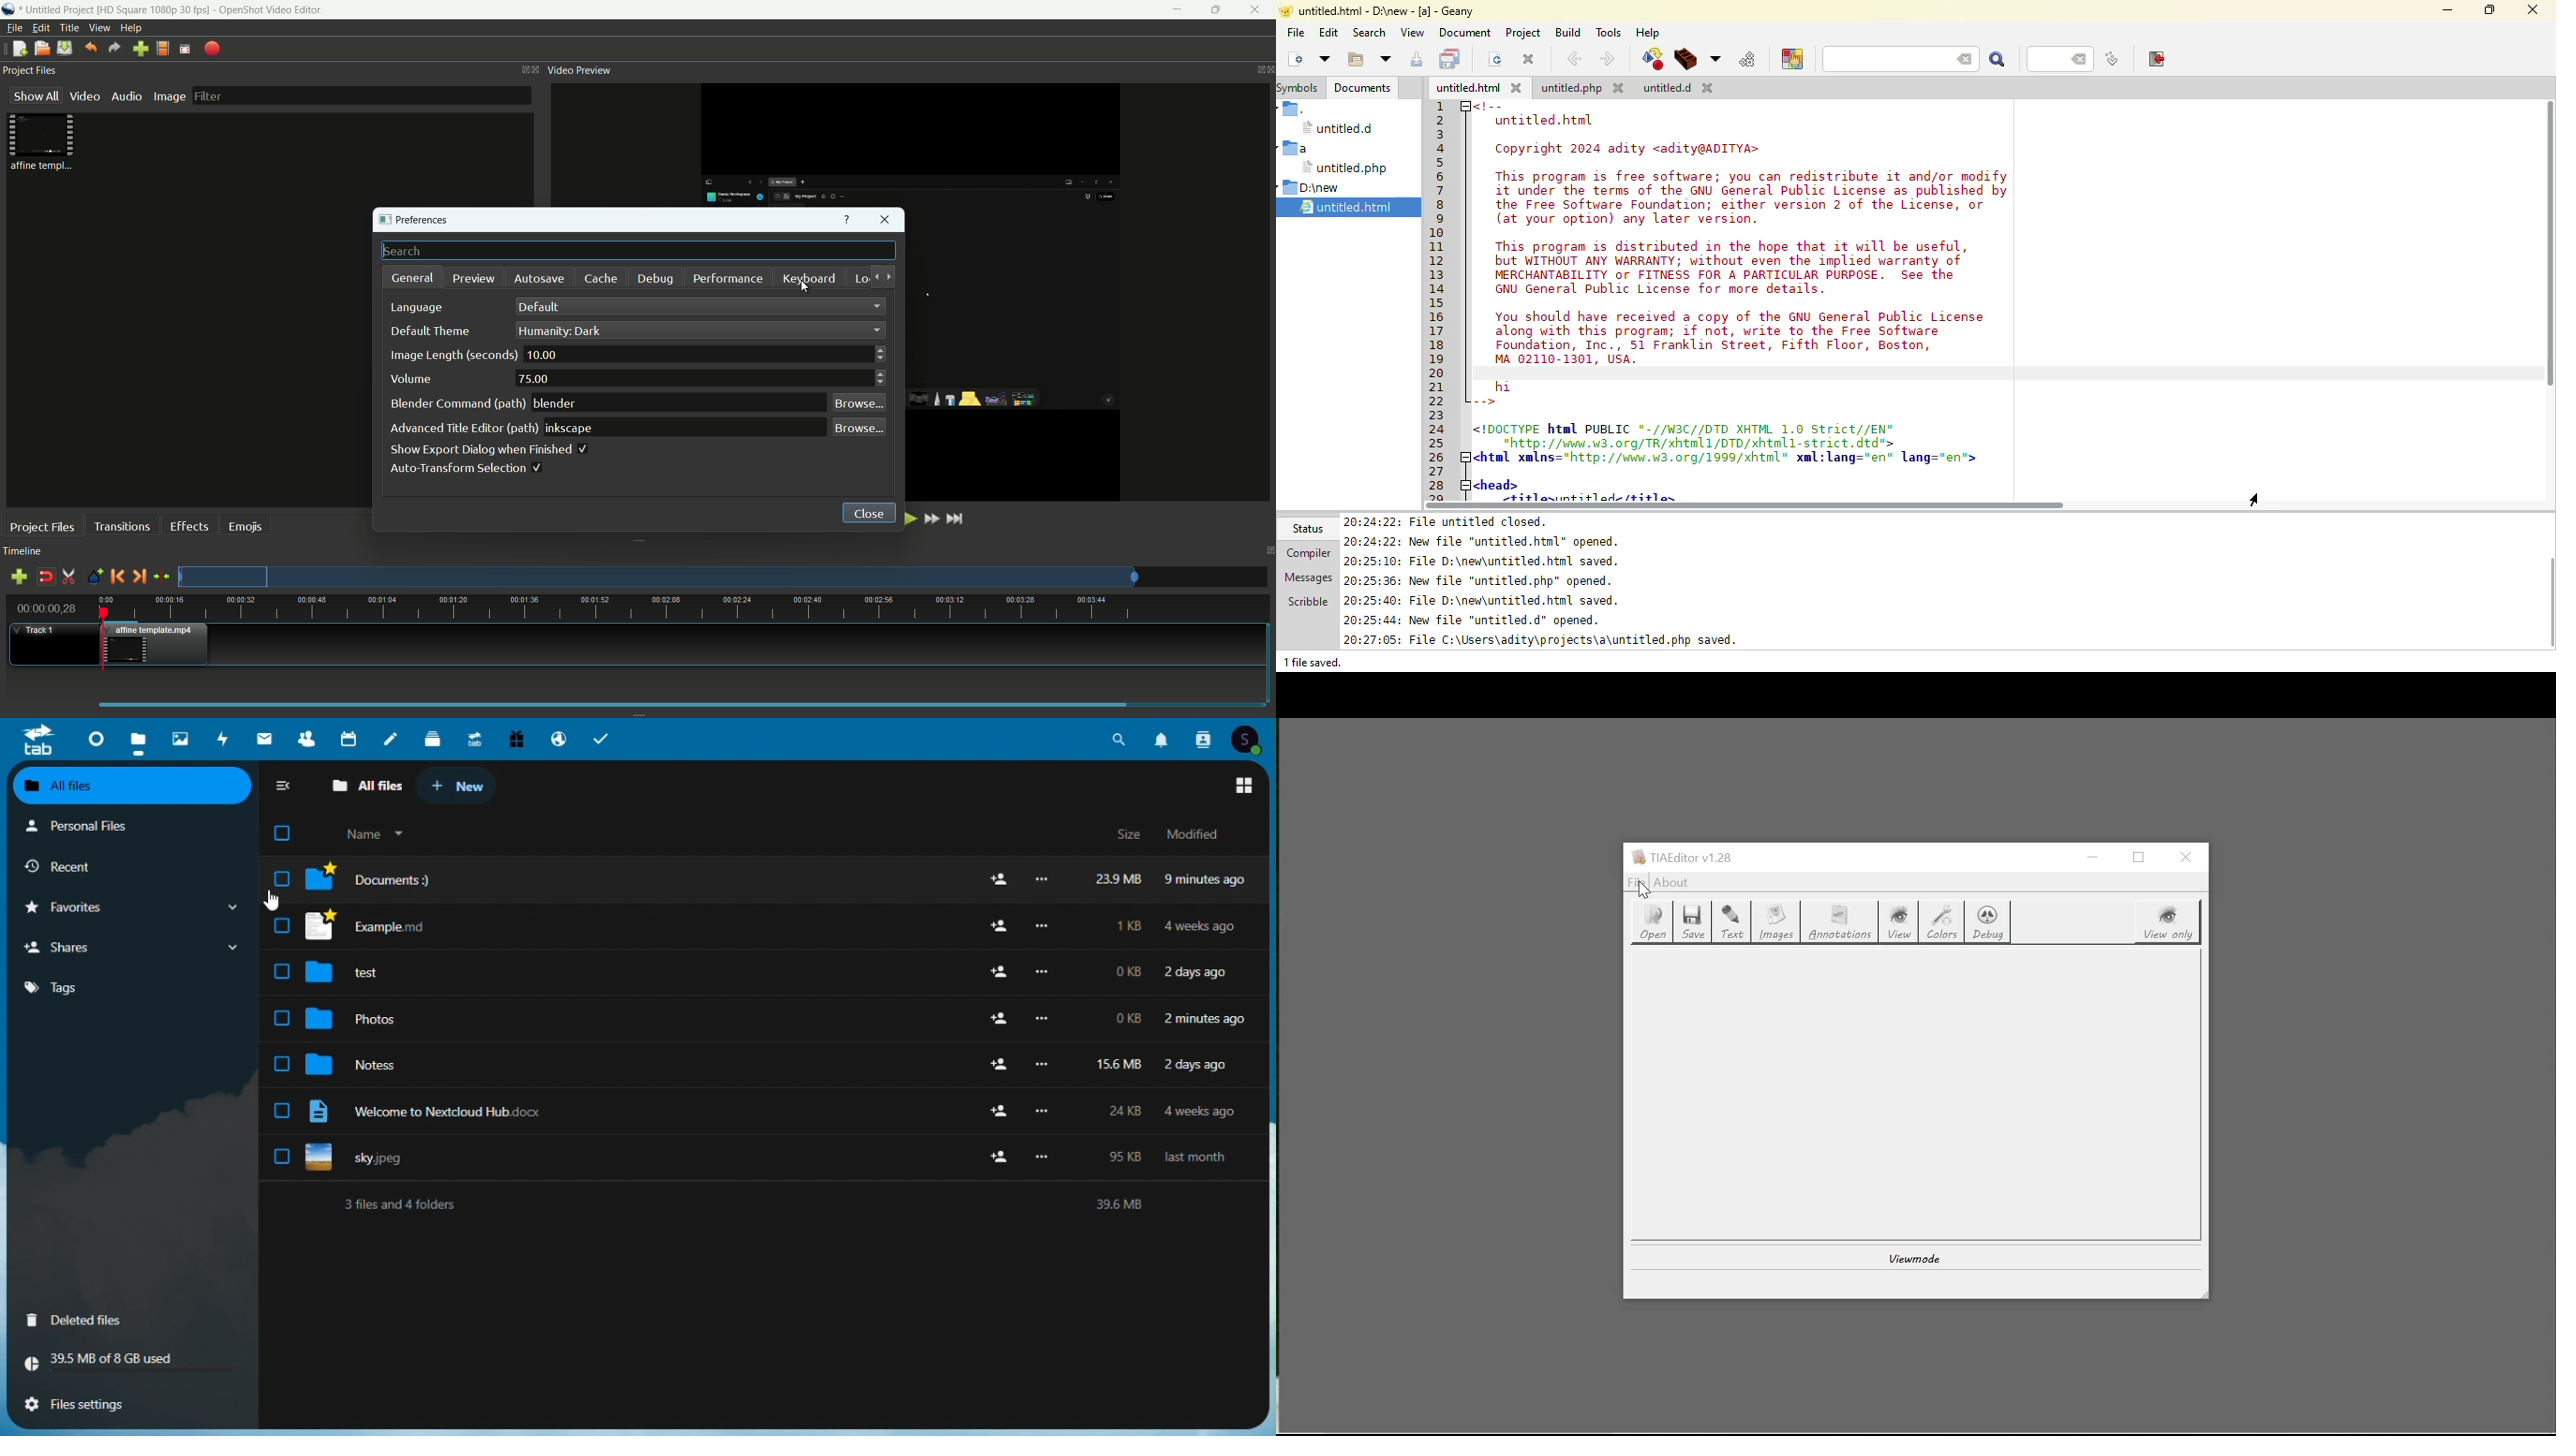 This screenshot has height=1456, width=2576. Describe the element at coordinates (280, 1111) in the screenshot. I see `select` at that location.